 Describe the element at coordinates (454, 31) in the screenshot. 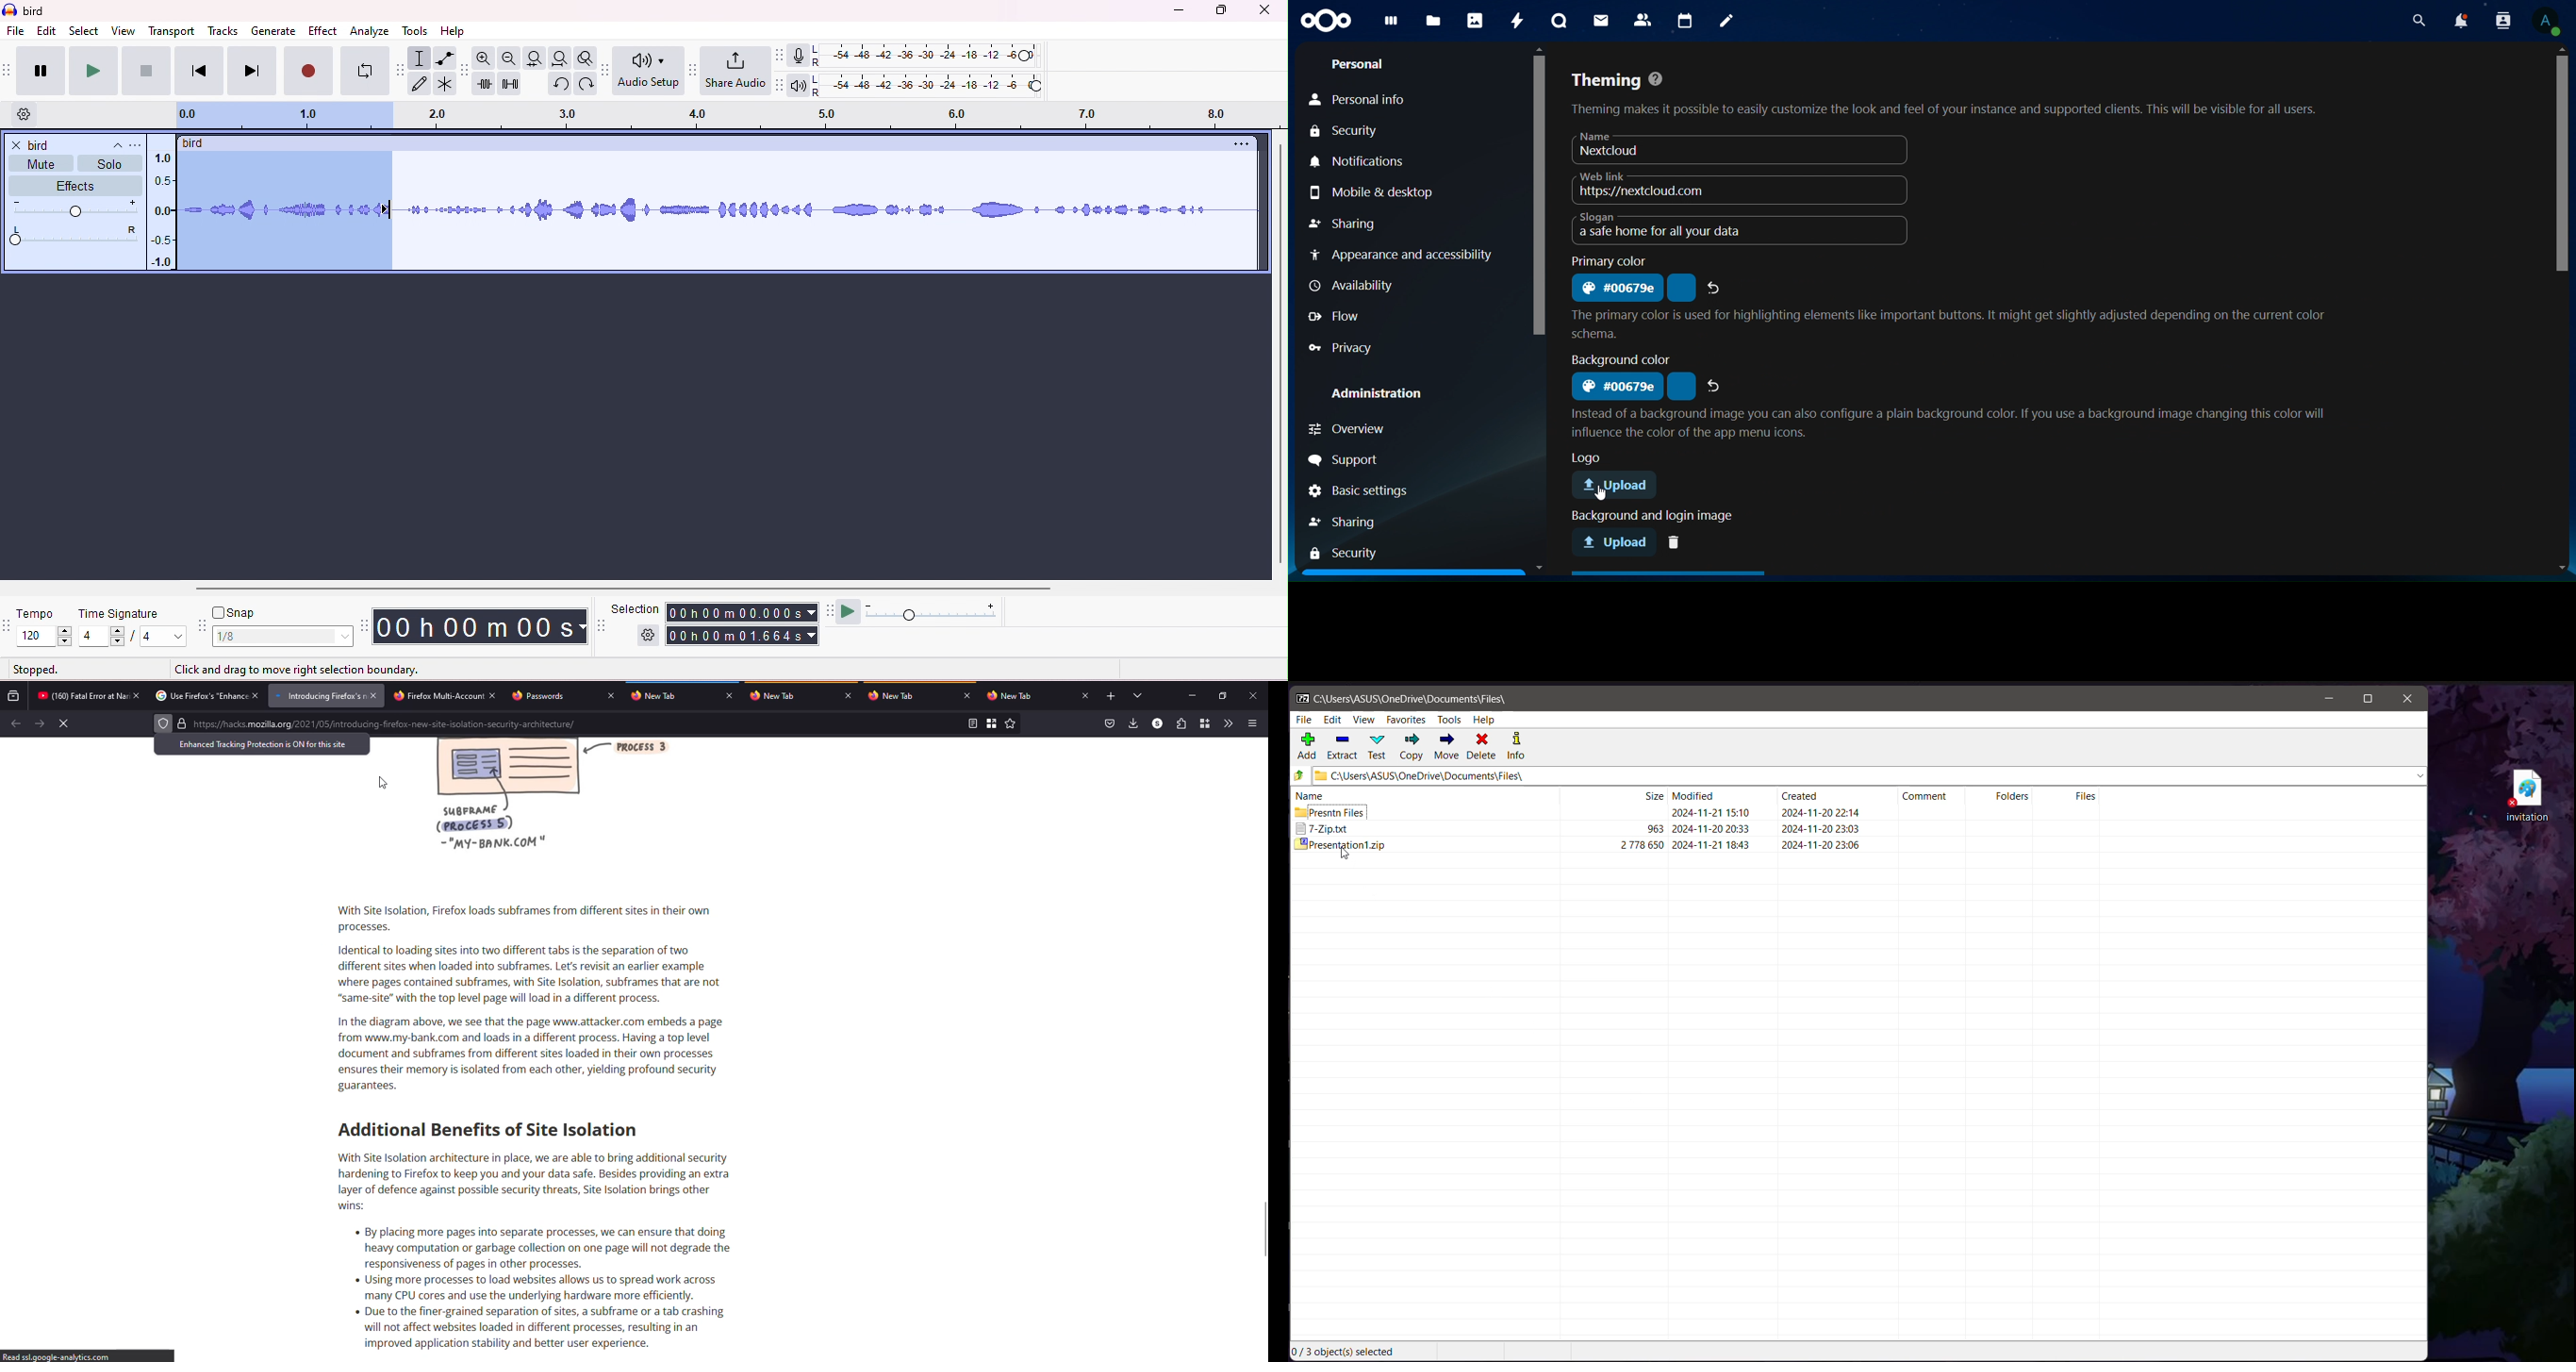

I see `help` at that location.